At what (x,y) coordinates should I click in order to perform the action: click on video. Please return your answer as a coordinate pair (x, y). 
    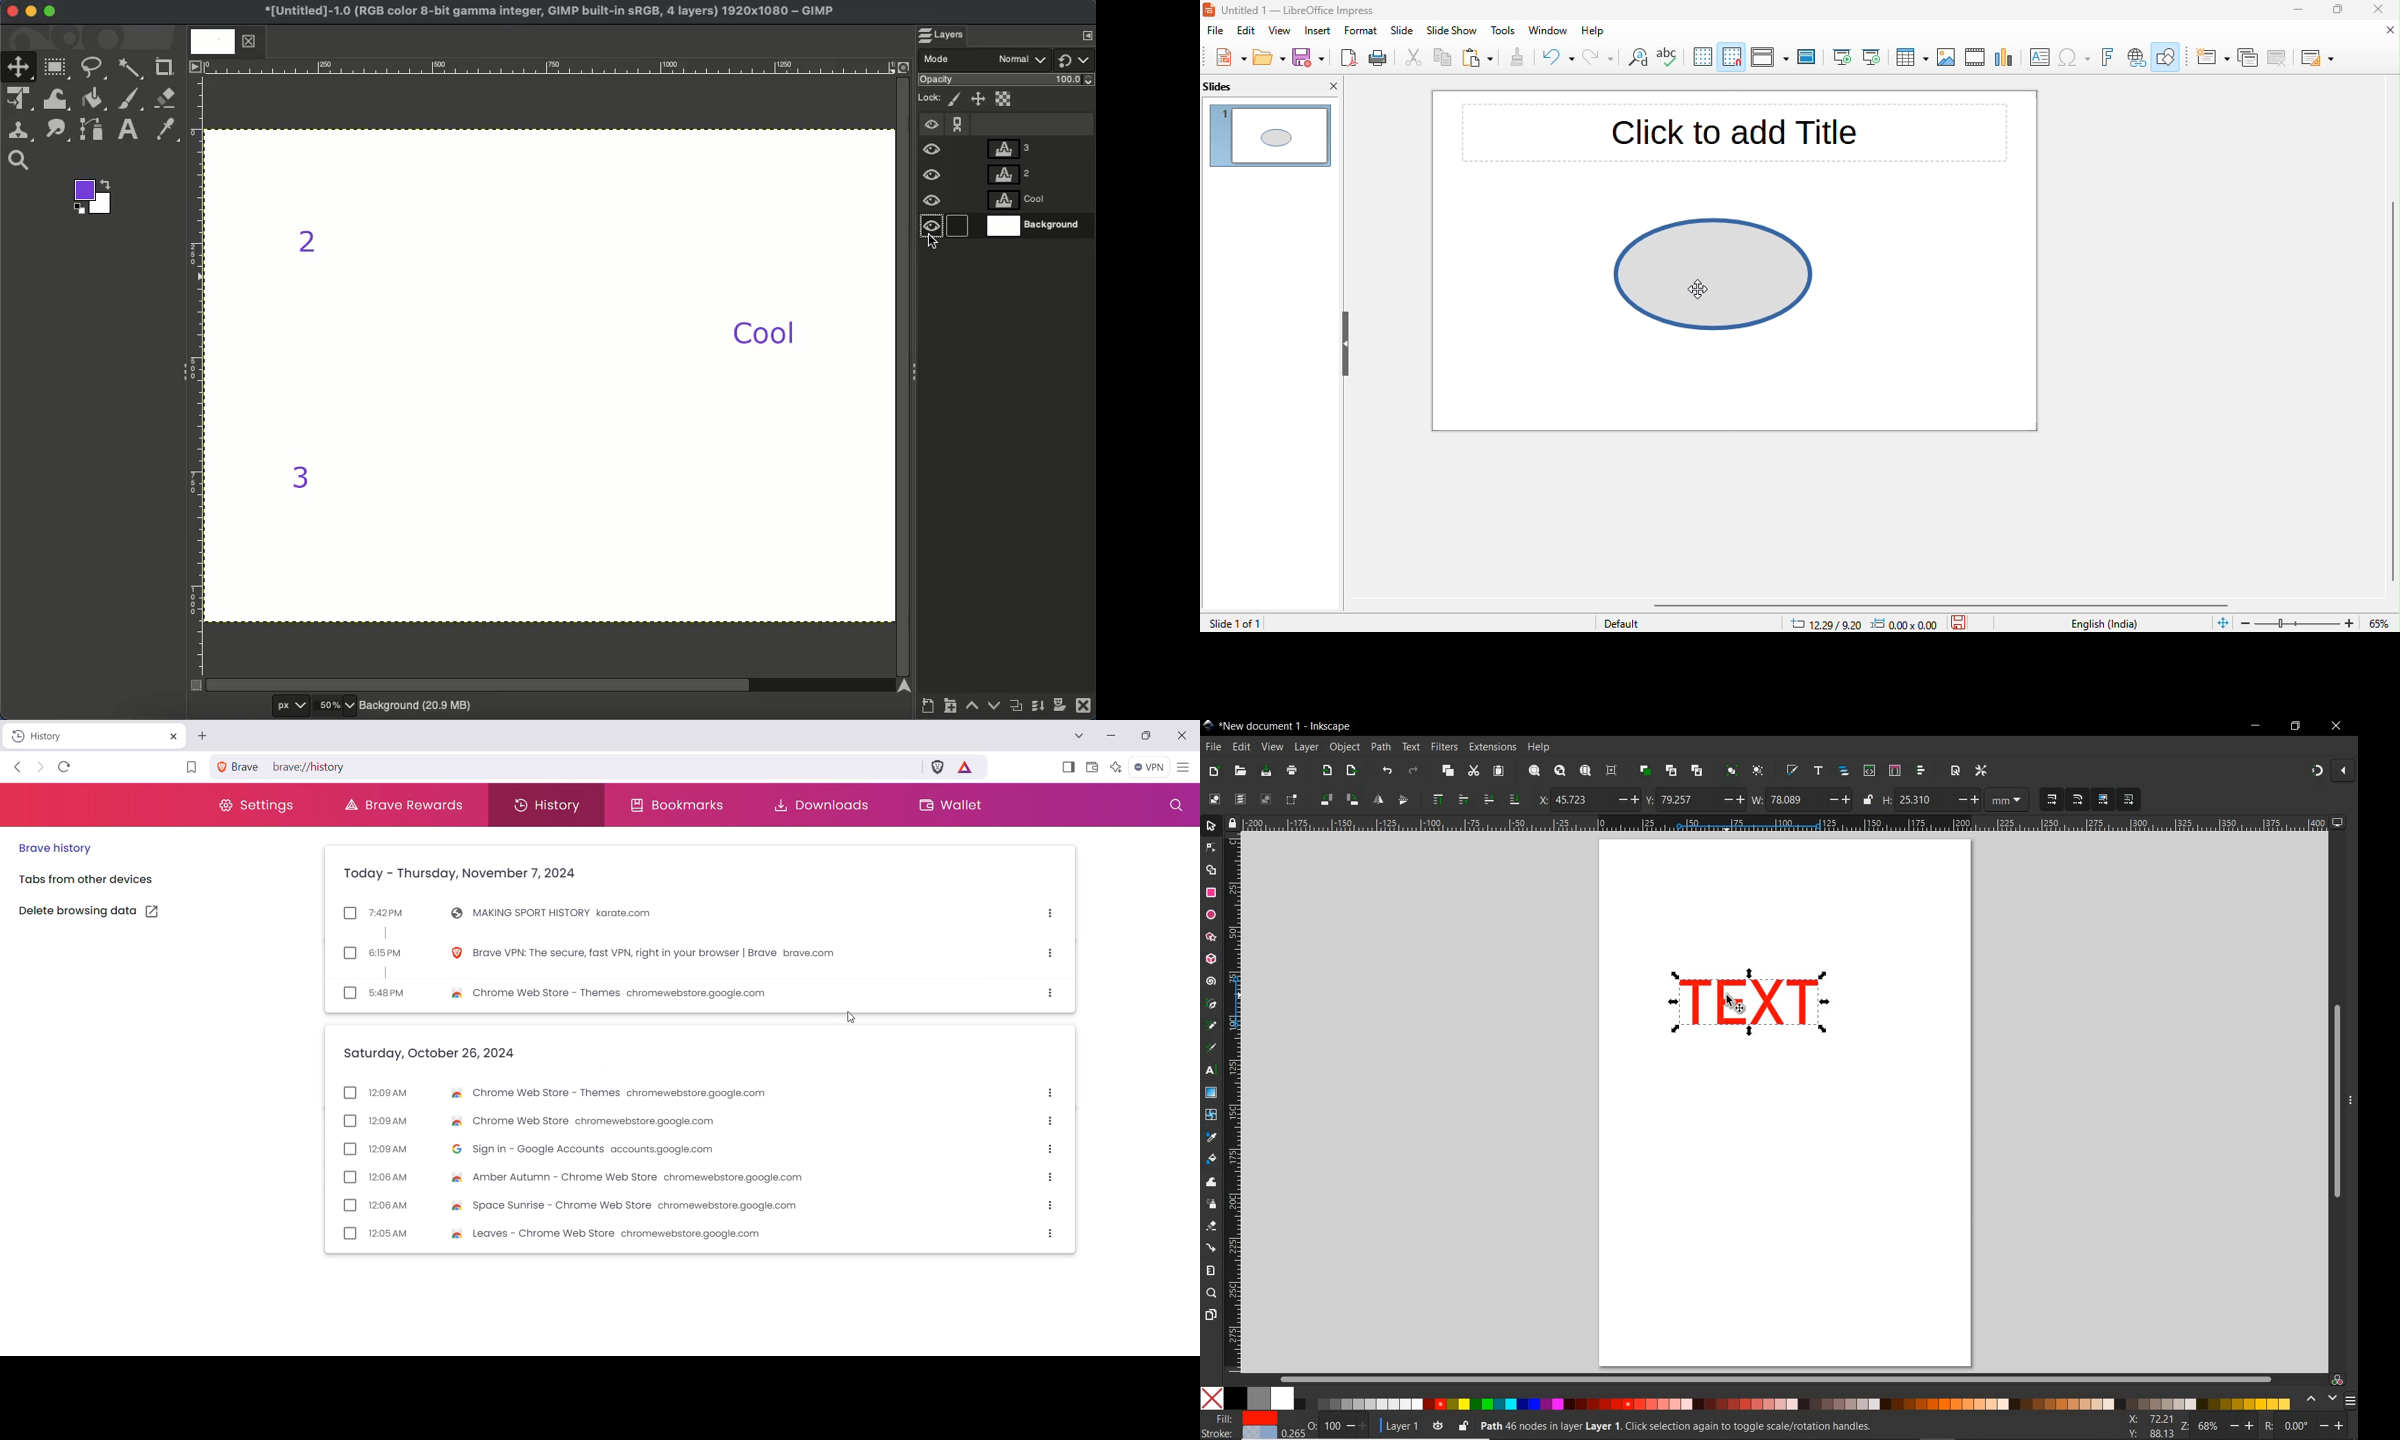
    Looking at the image, I should click on (1976, 59).